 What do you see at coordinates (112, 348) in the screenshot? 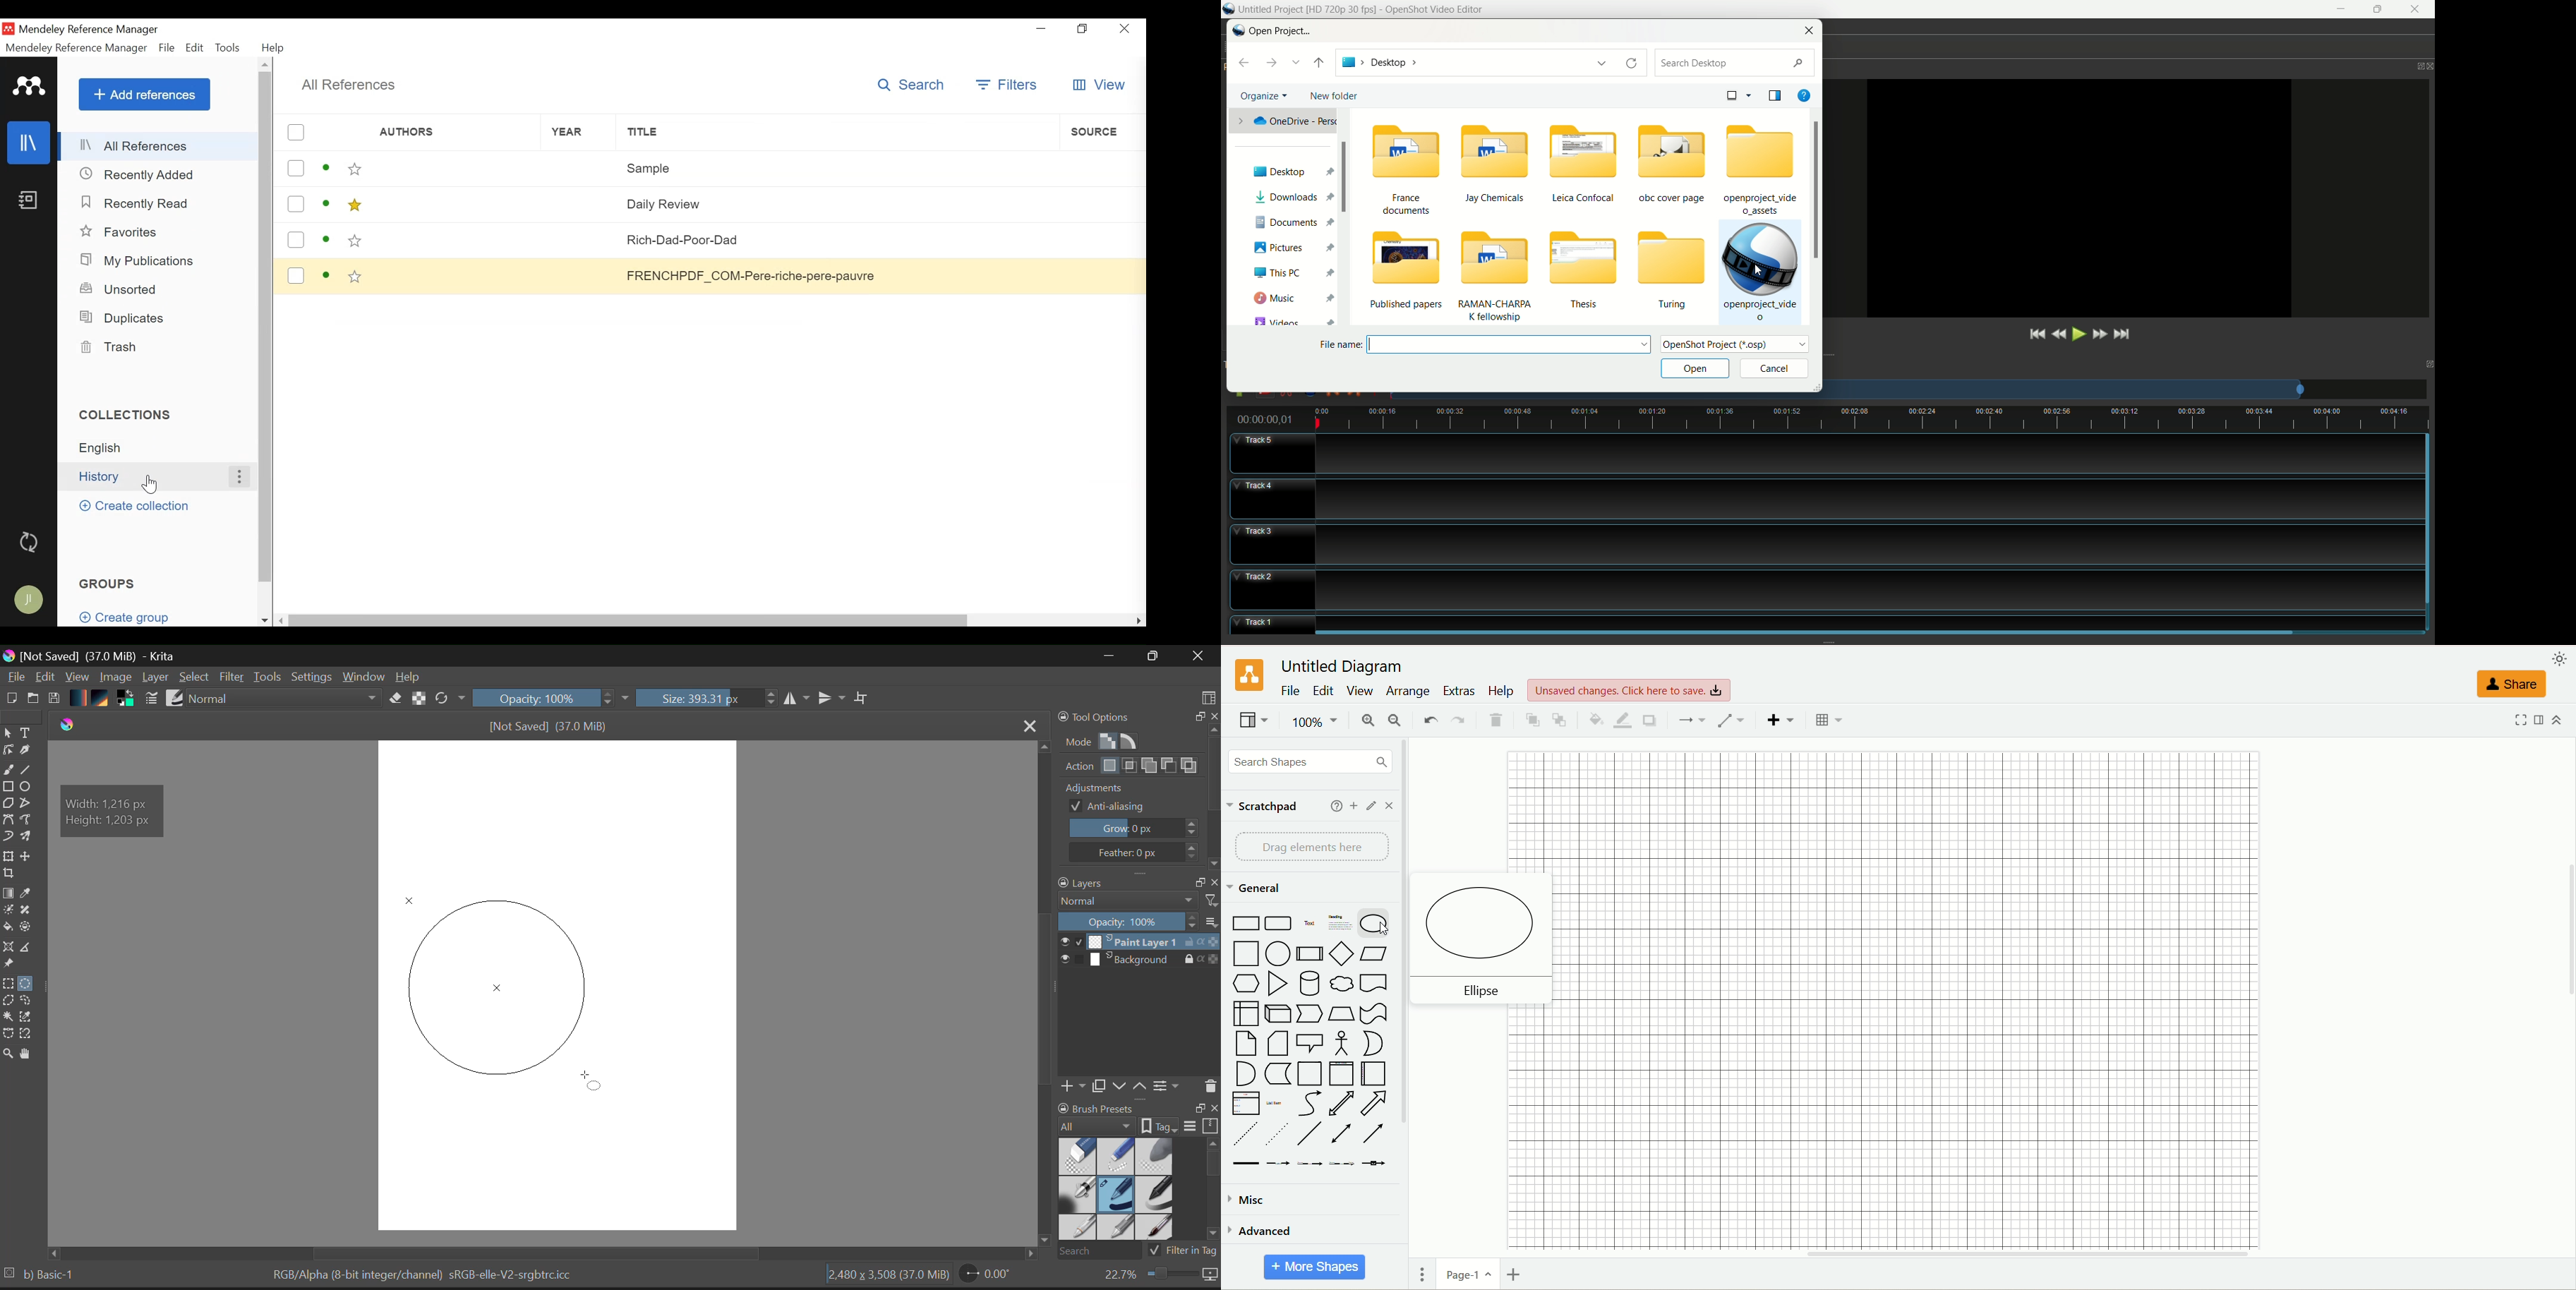
I see `Trash` at bounding box center [112, 348].